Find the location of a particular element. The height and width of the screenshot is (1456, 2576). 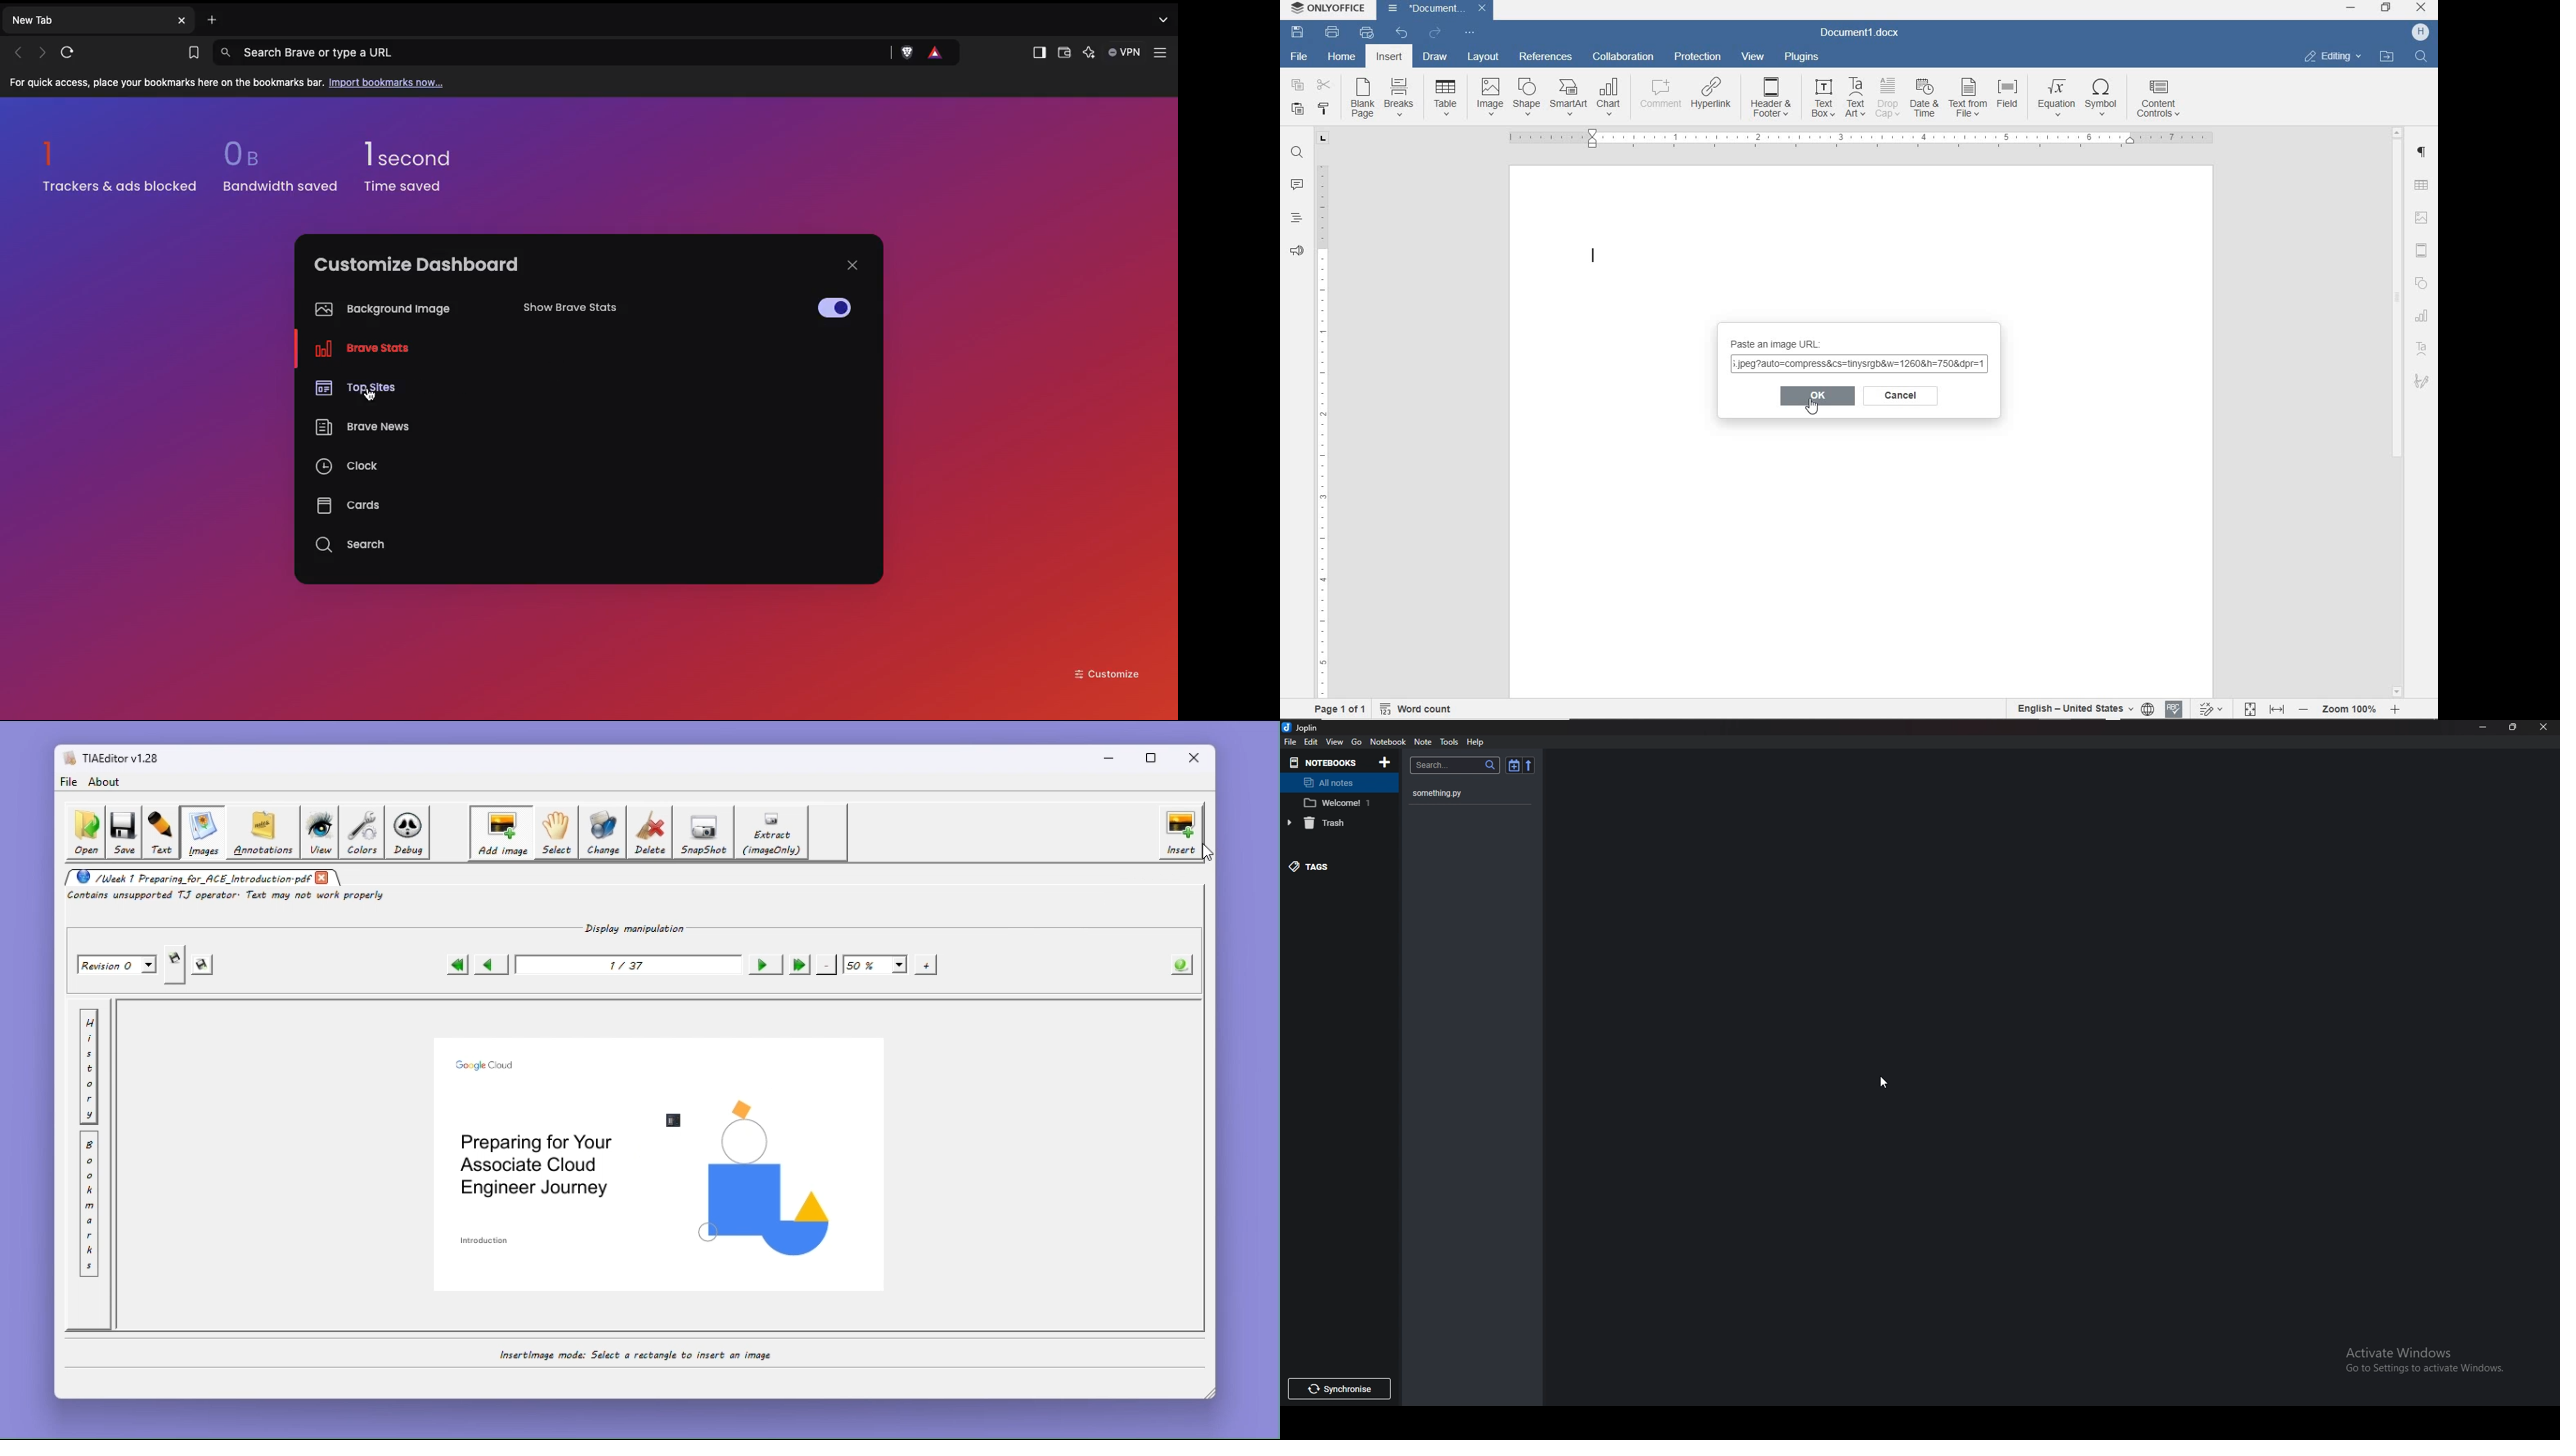

table is located at coordinates (1447, 99).